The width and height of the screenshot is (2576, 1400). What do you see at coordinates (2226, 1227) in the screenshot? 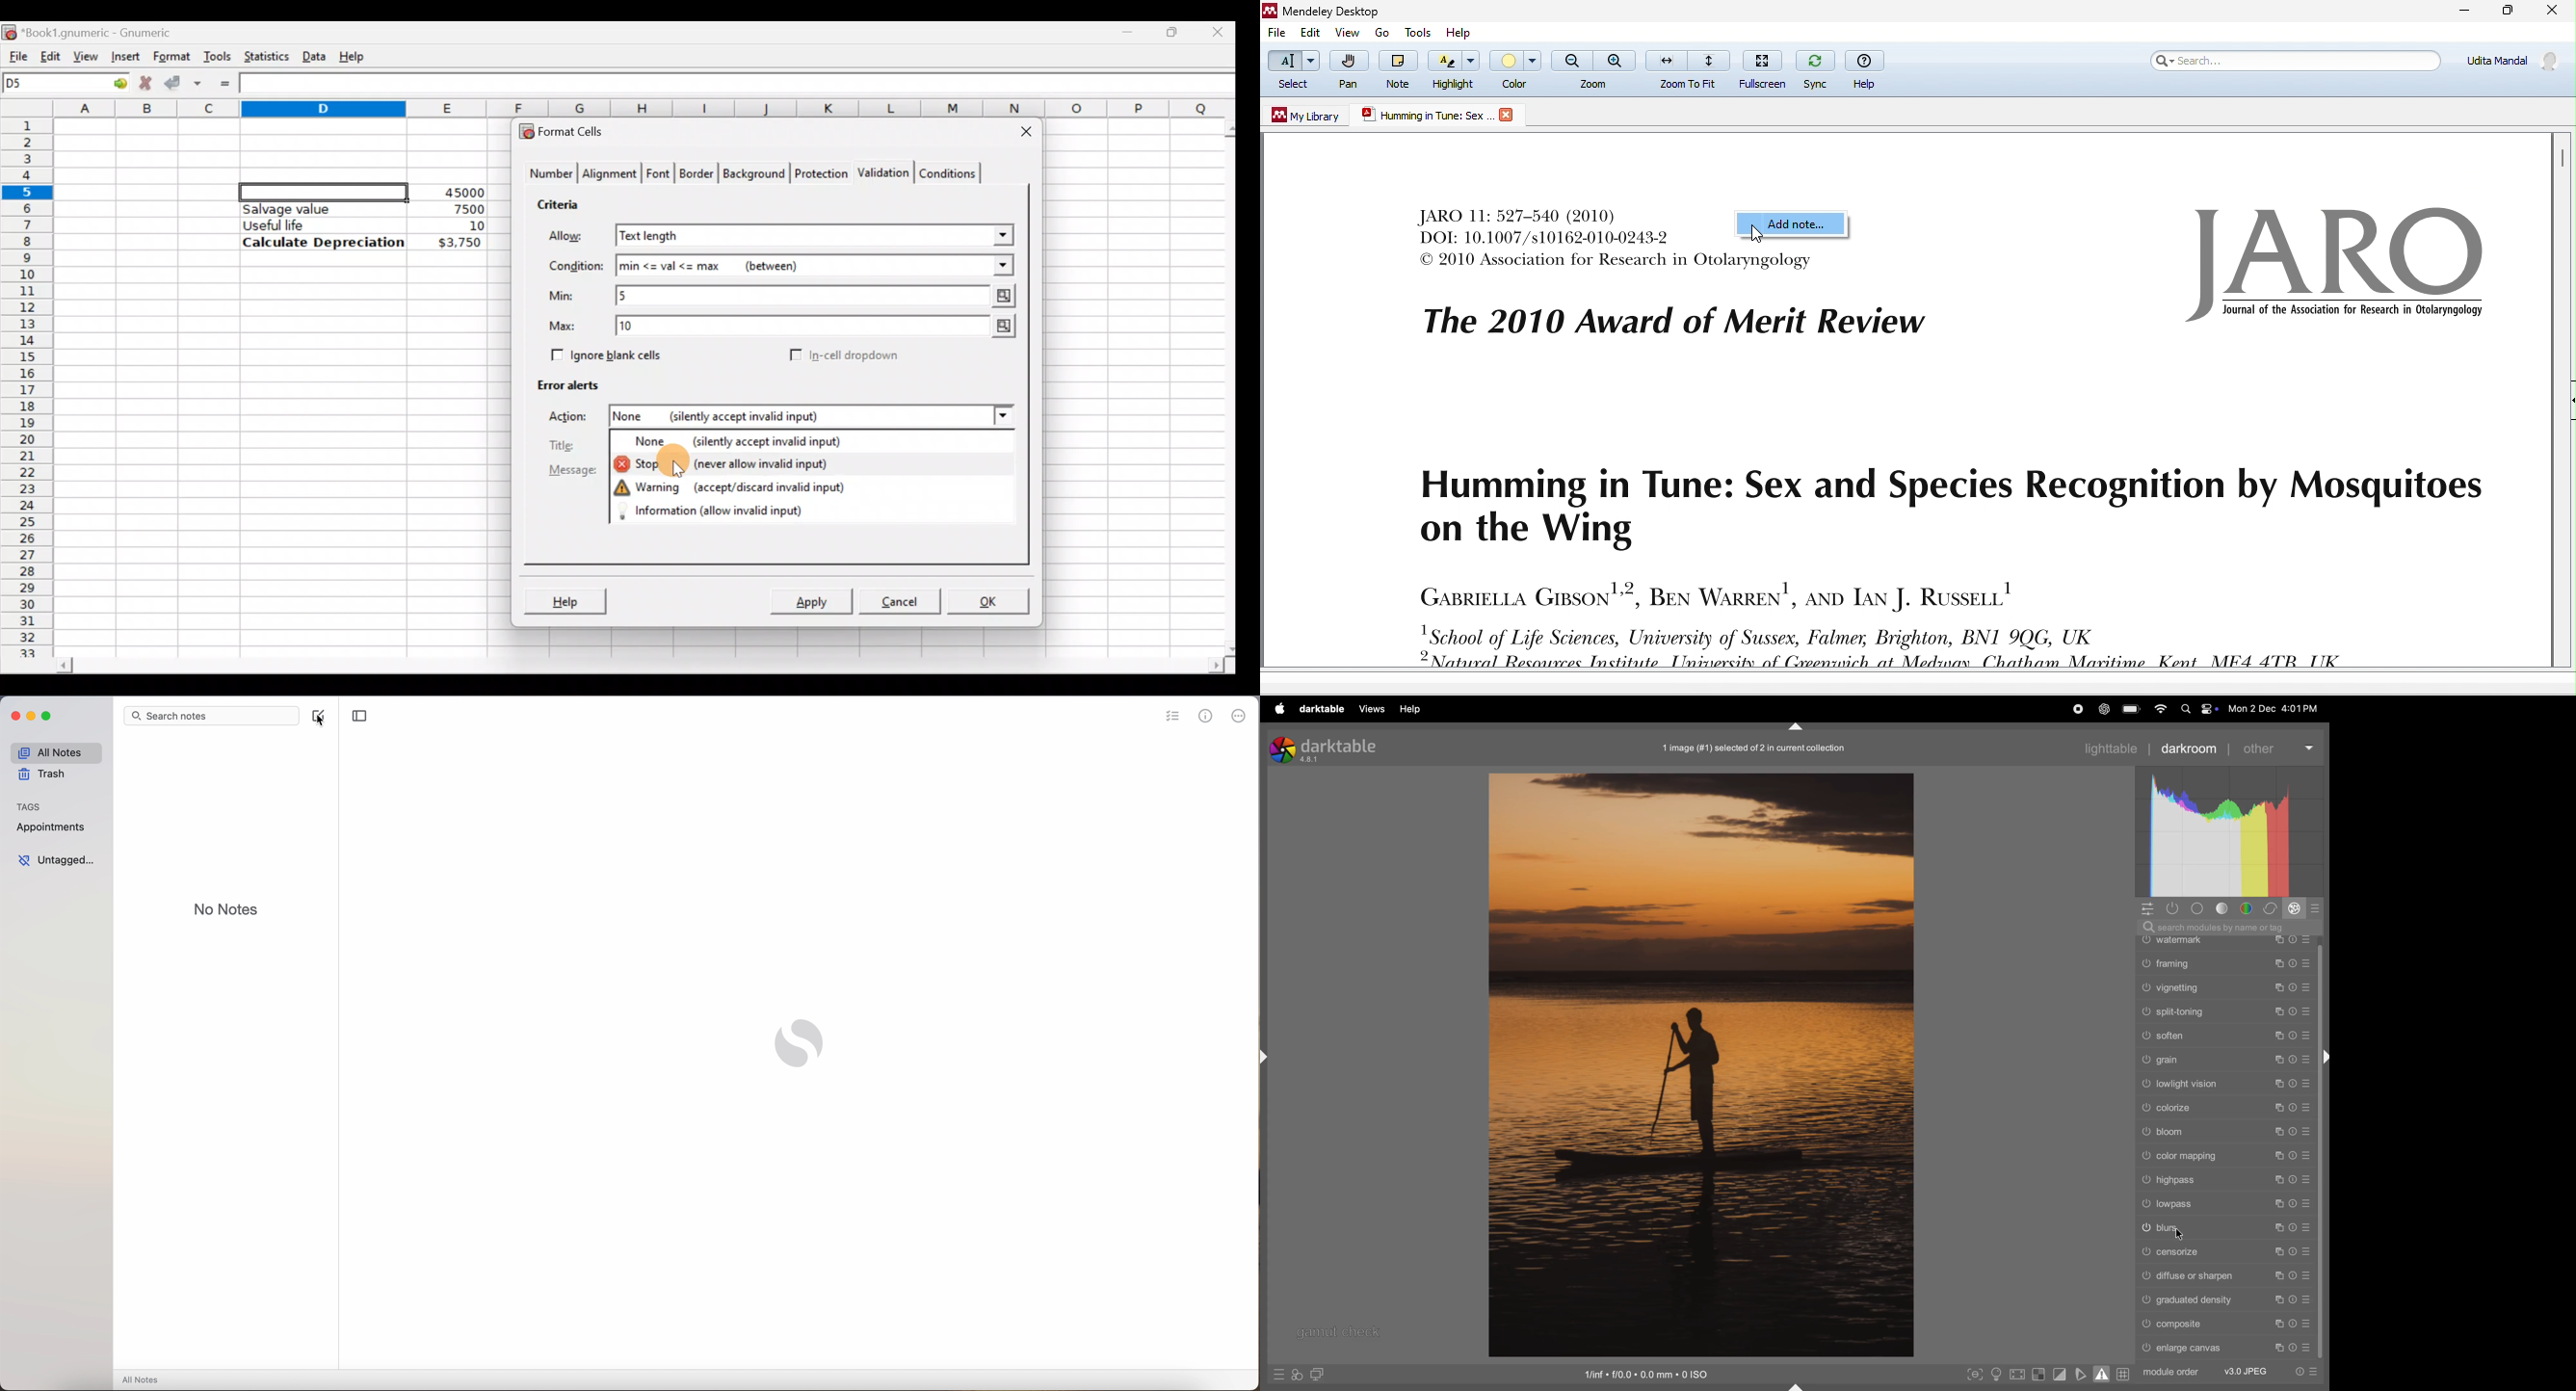
I see `blurs` at bounding box center [2226, 1227].